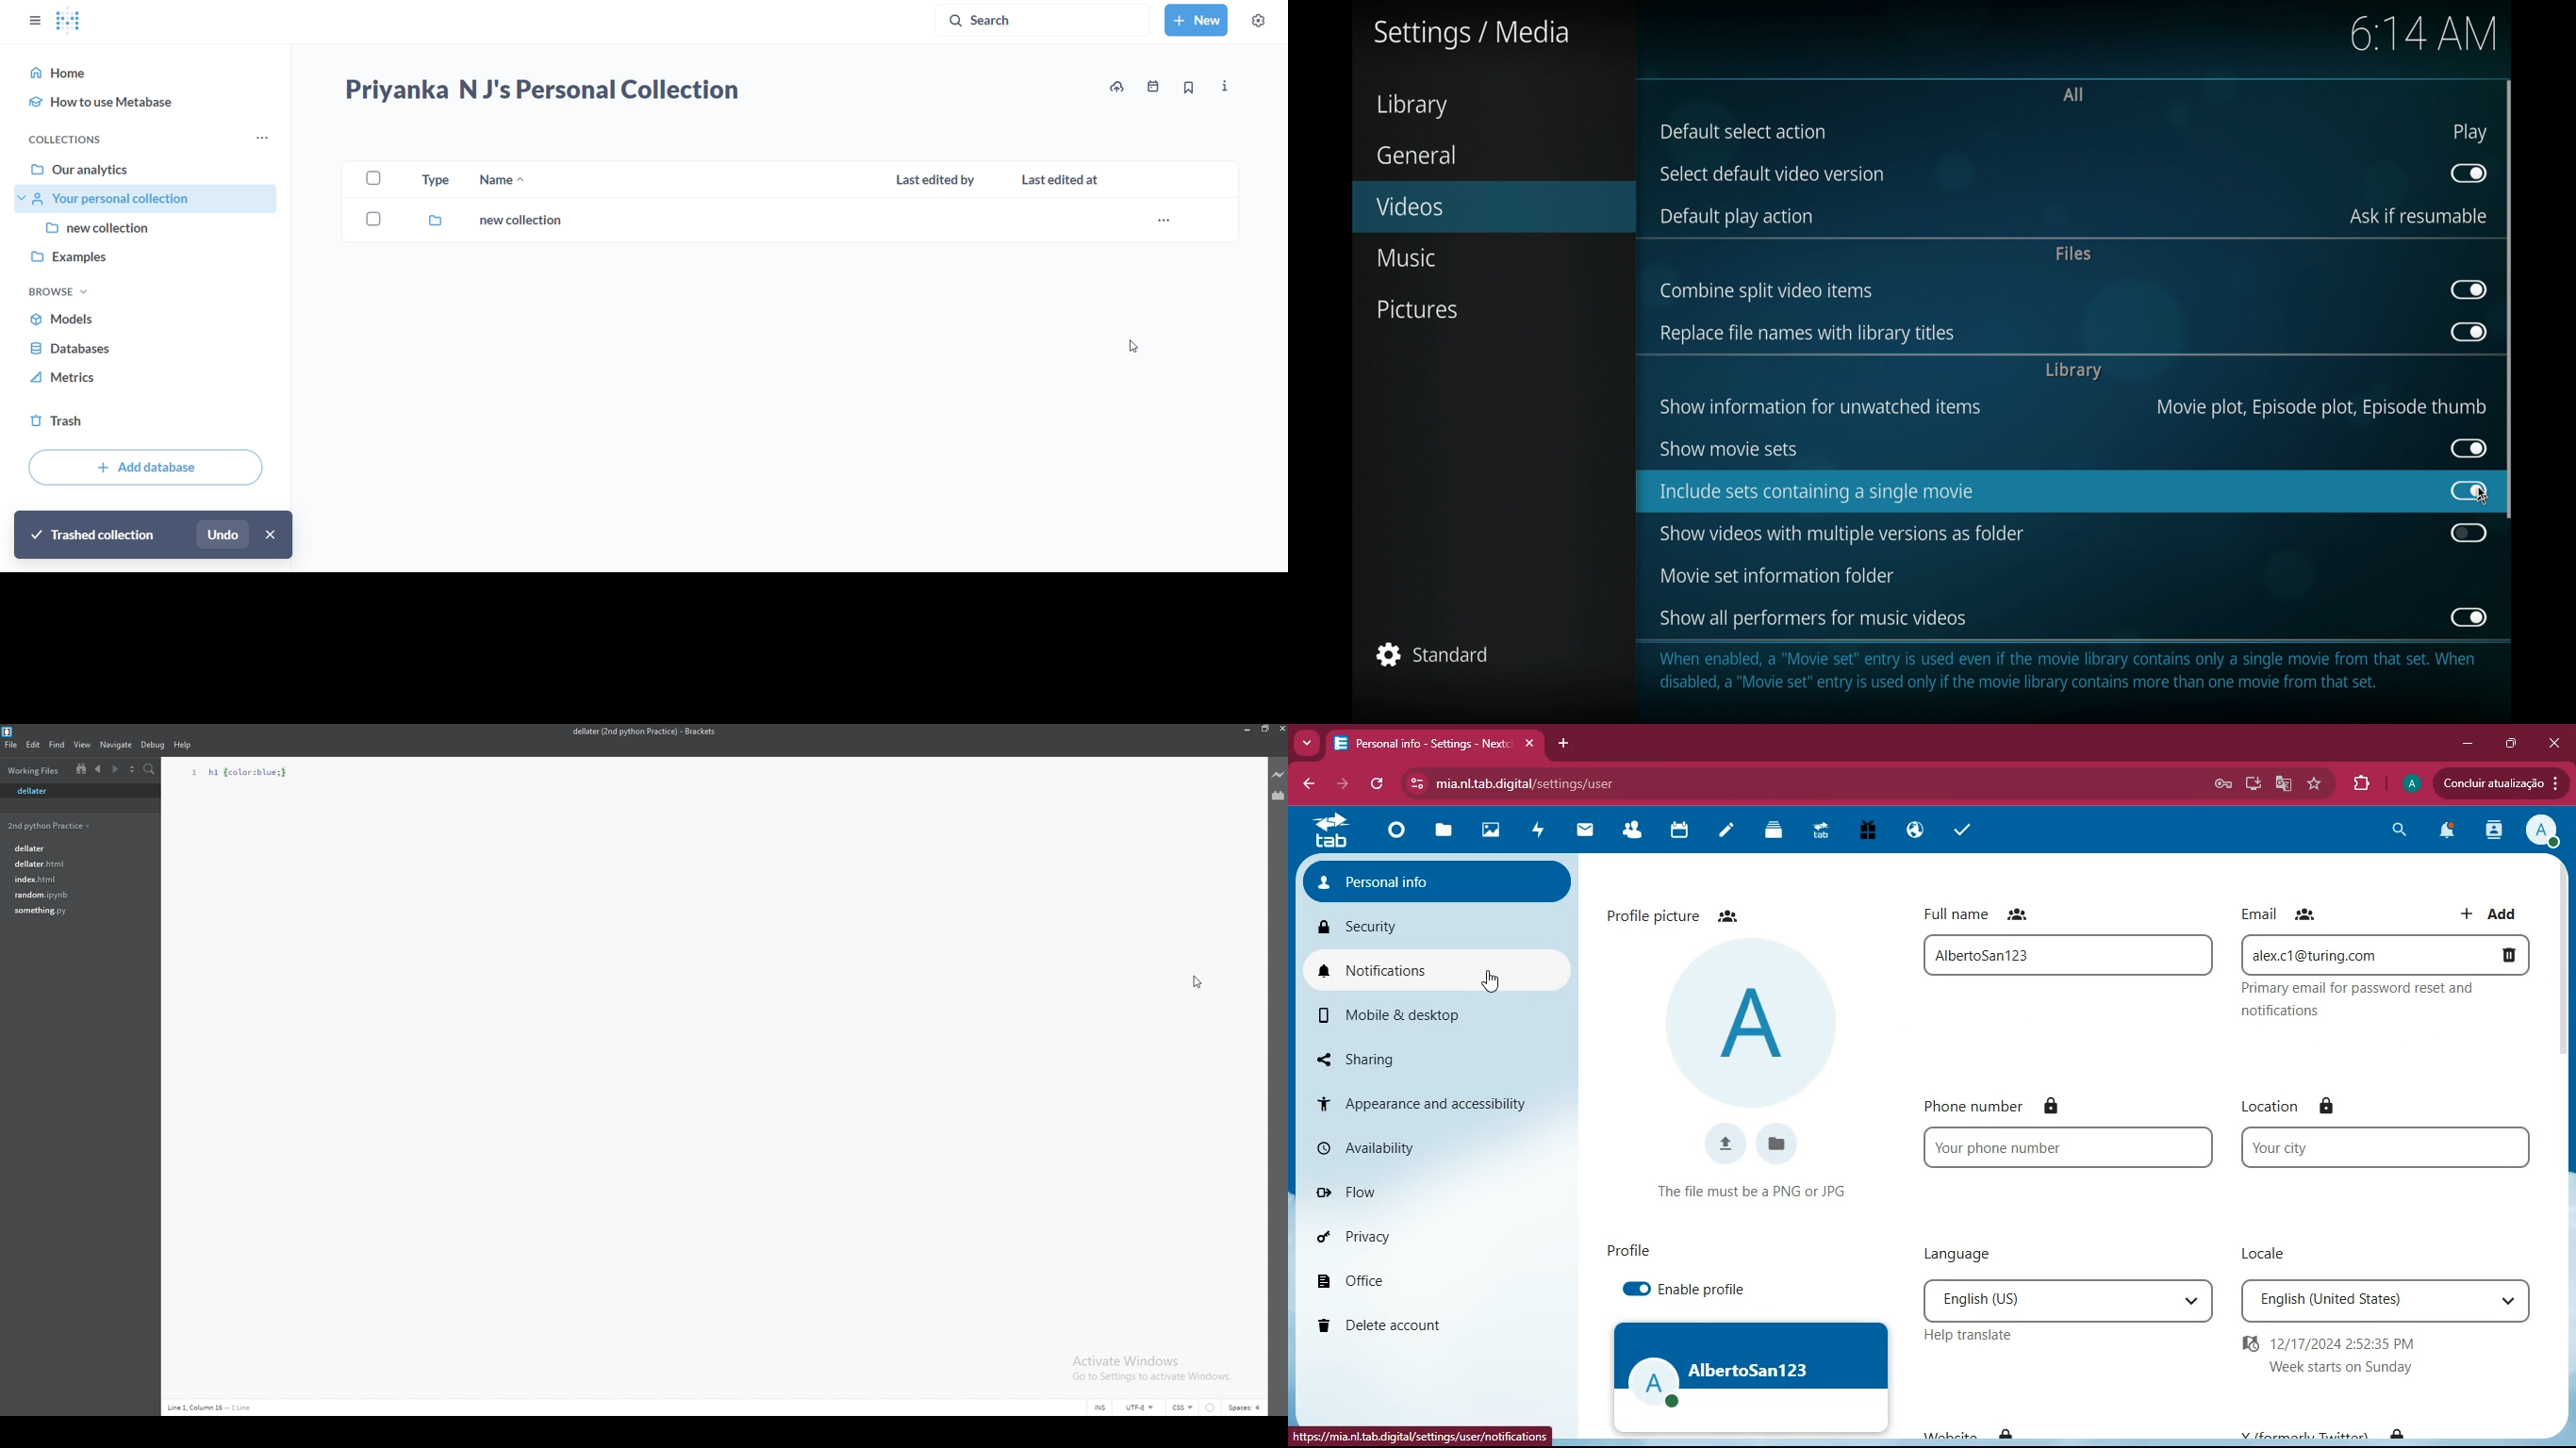 The width and height of the screenshot is (2576, 1456). Describe the element at coordinates (2469, 448) in the screenshot. I see `toggle button` at that location.